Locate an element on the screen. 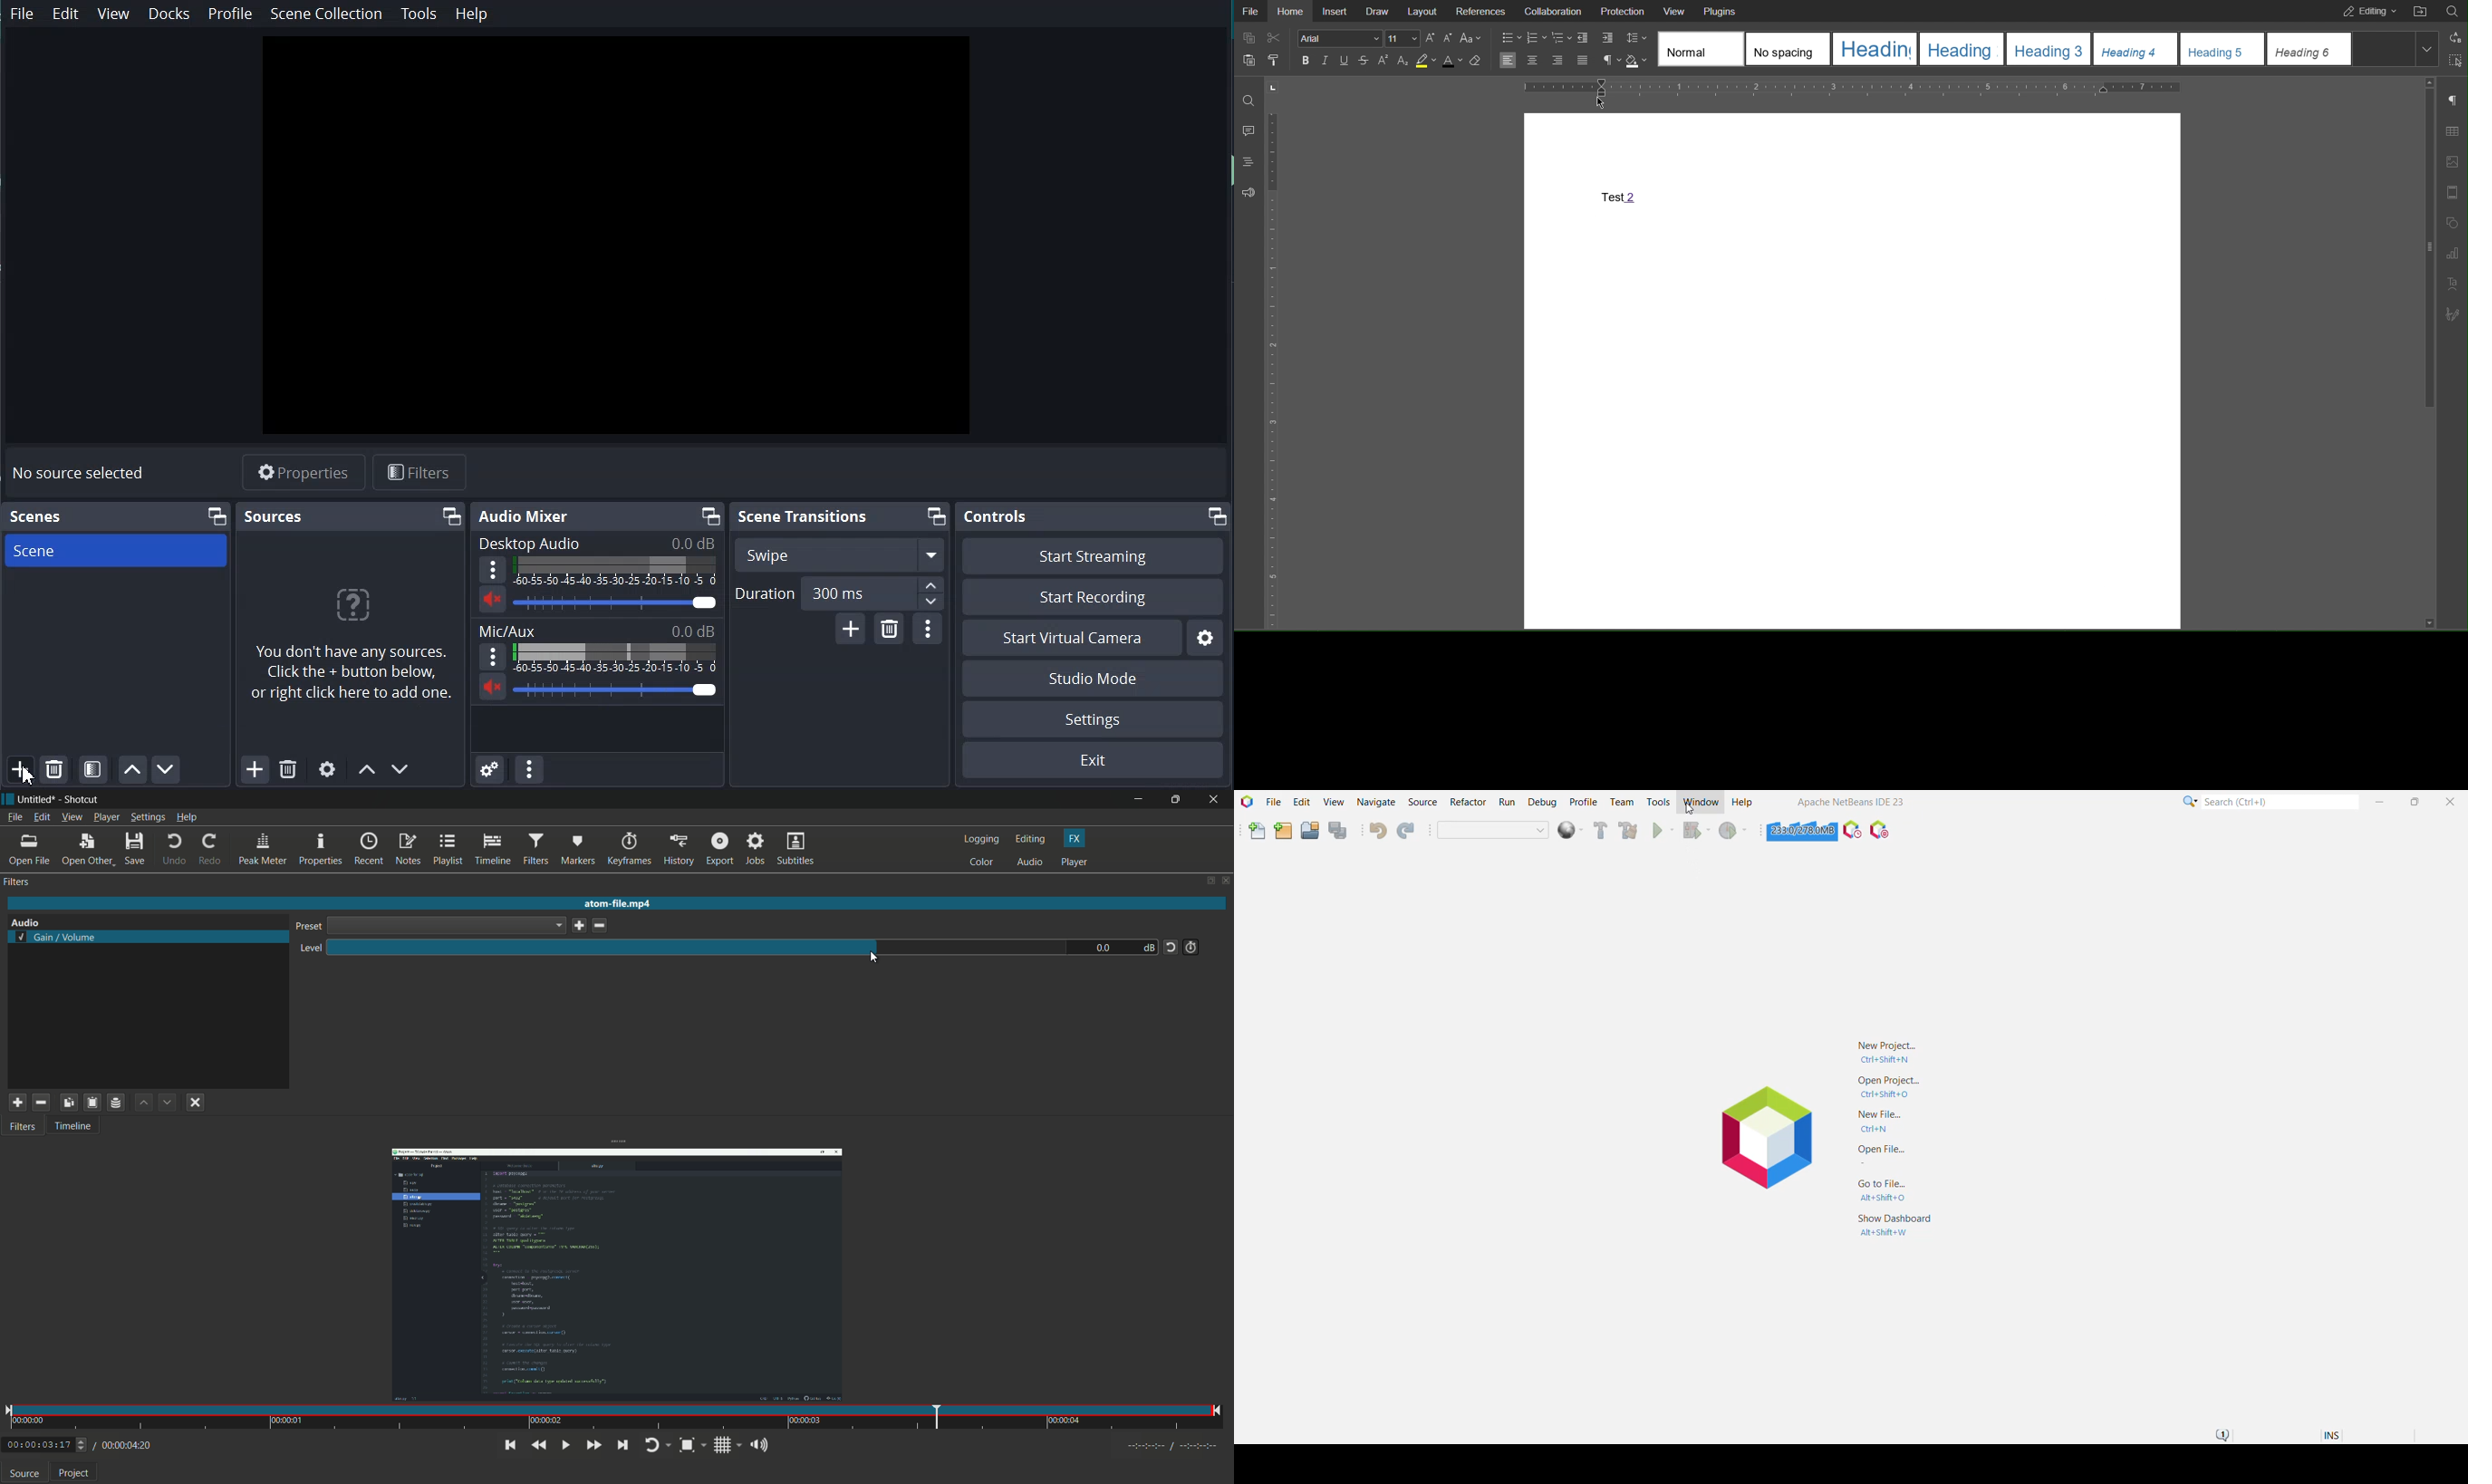  Paragraph Settings is located at coordinates (2454, 100).